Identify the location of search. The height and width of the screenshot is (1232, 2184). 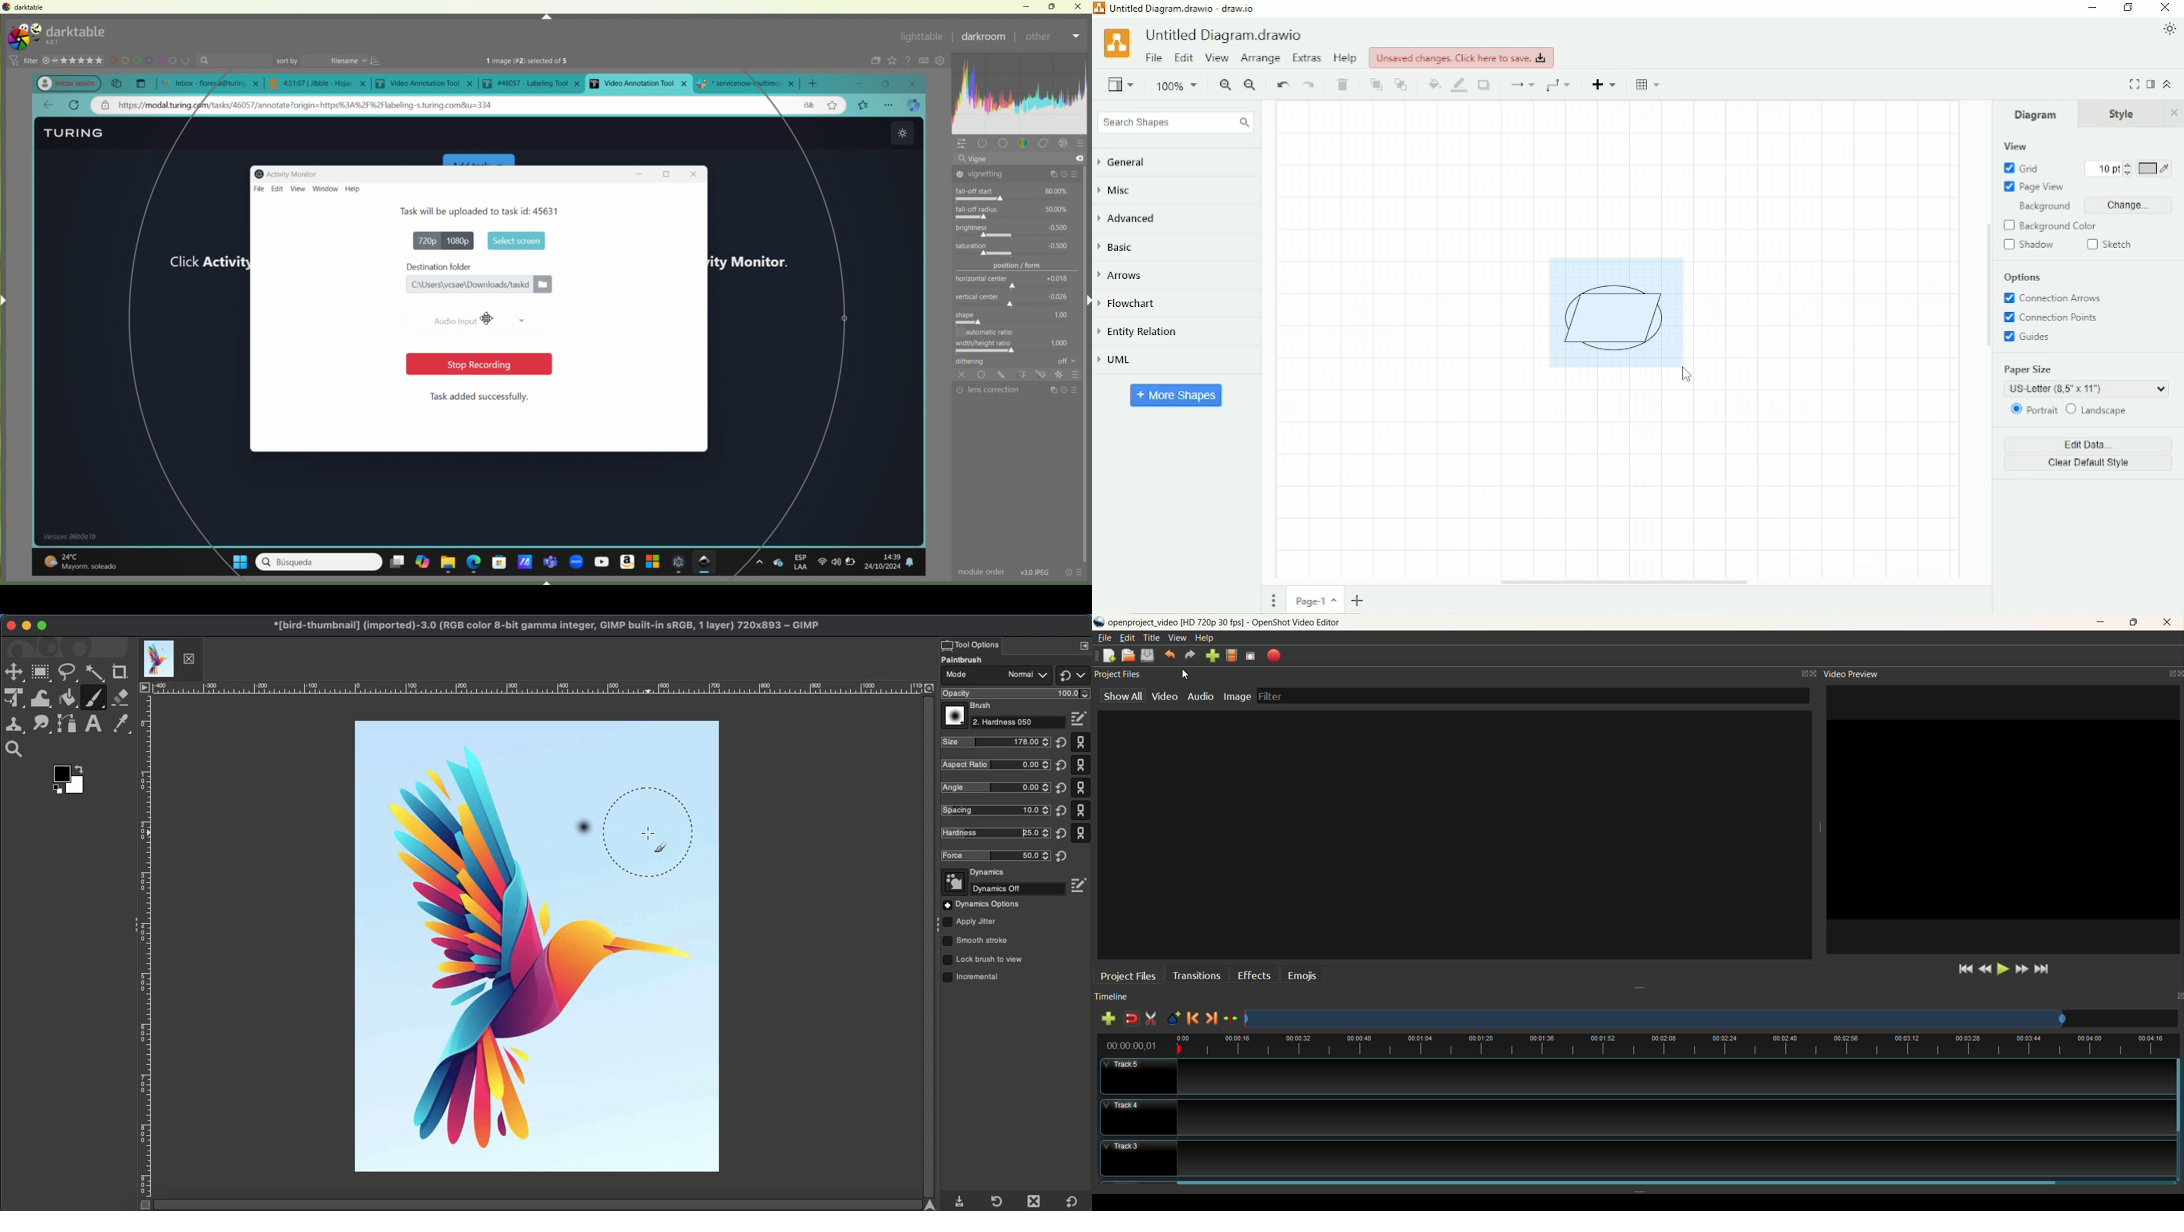
(318, 562).